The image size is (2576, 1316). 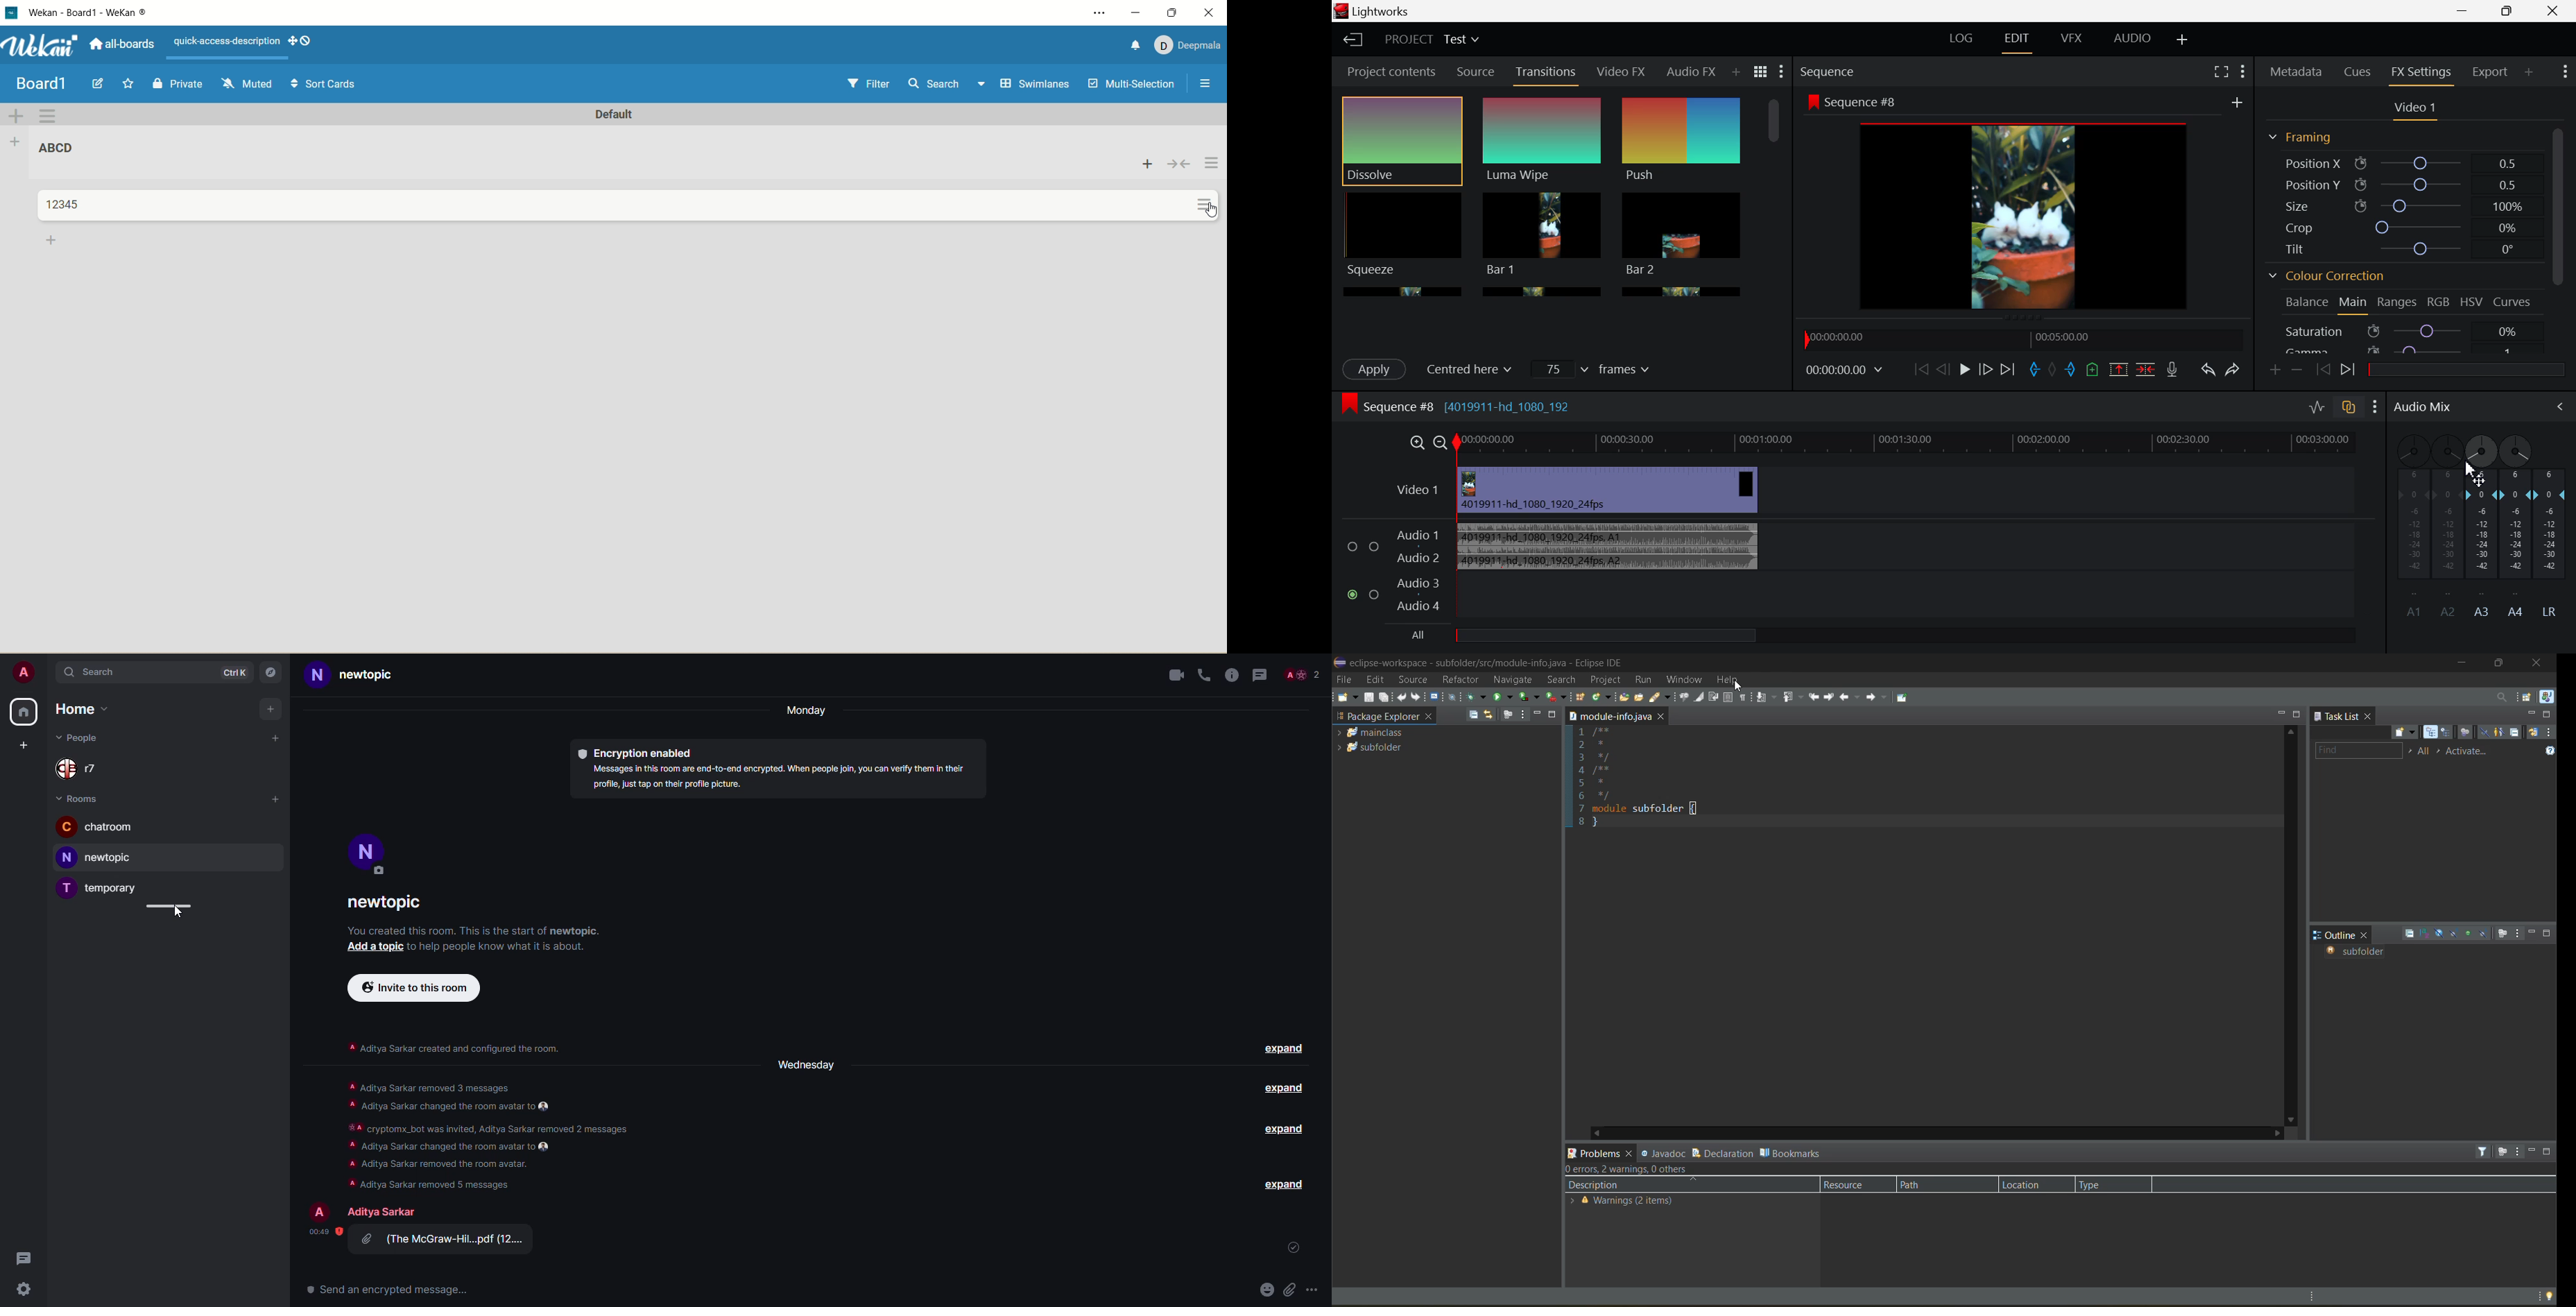 What do you see at coordinates (803, 712) in the screenshot?
I see `Monday` at bounding box center [803, 712].